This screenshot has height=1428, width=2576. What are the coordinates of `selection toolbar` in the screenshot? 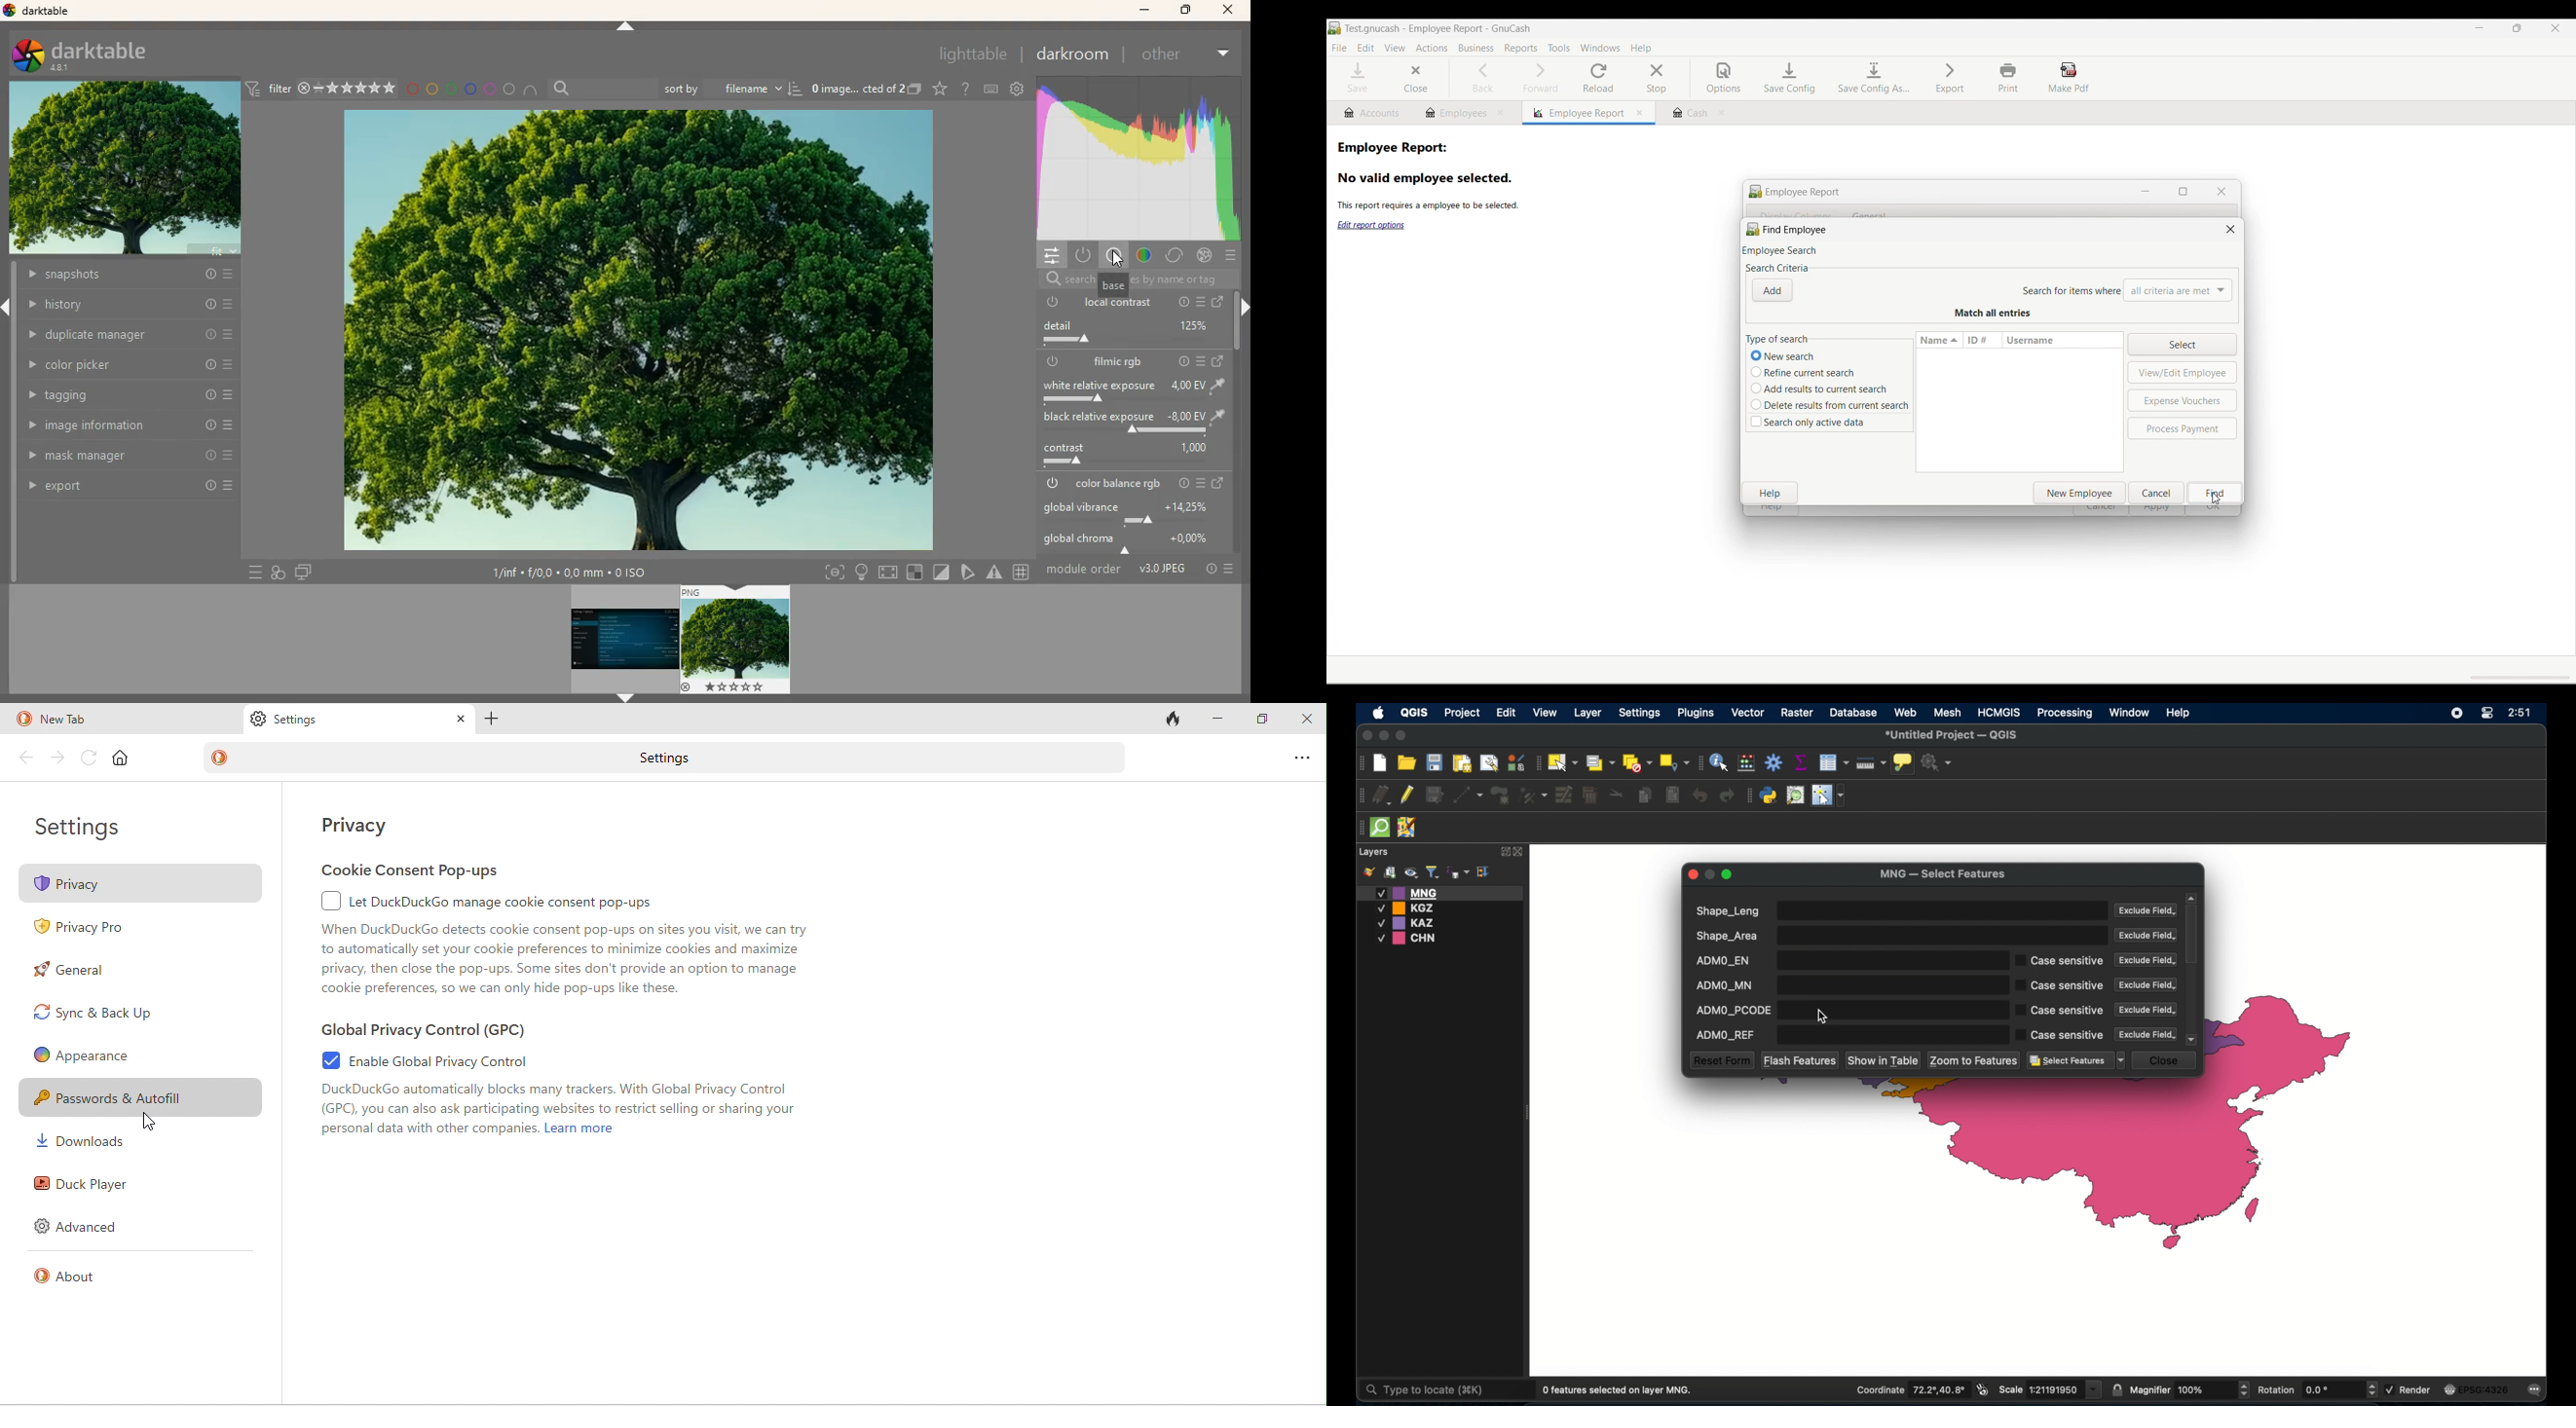 It's located at (1537, 762).